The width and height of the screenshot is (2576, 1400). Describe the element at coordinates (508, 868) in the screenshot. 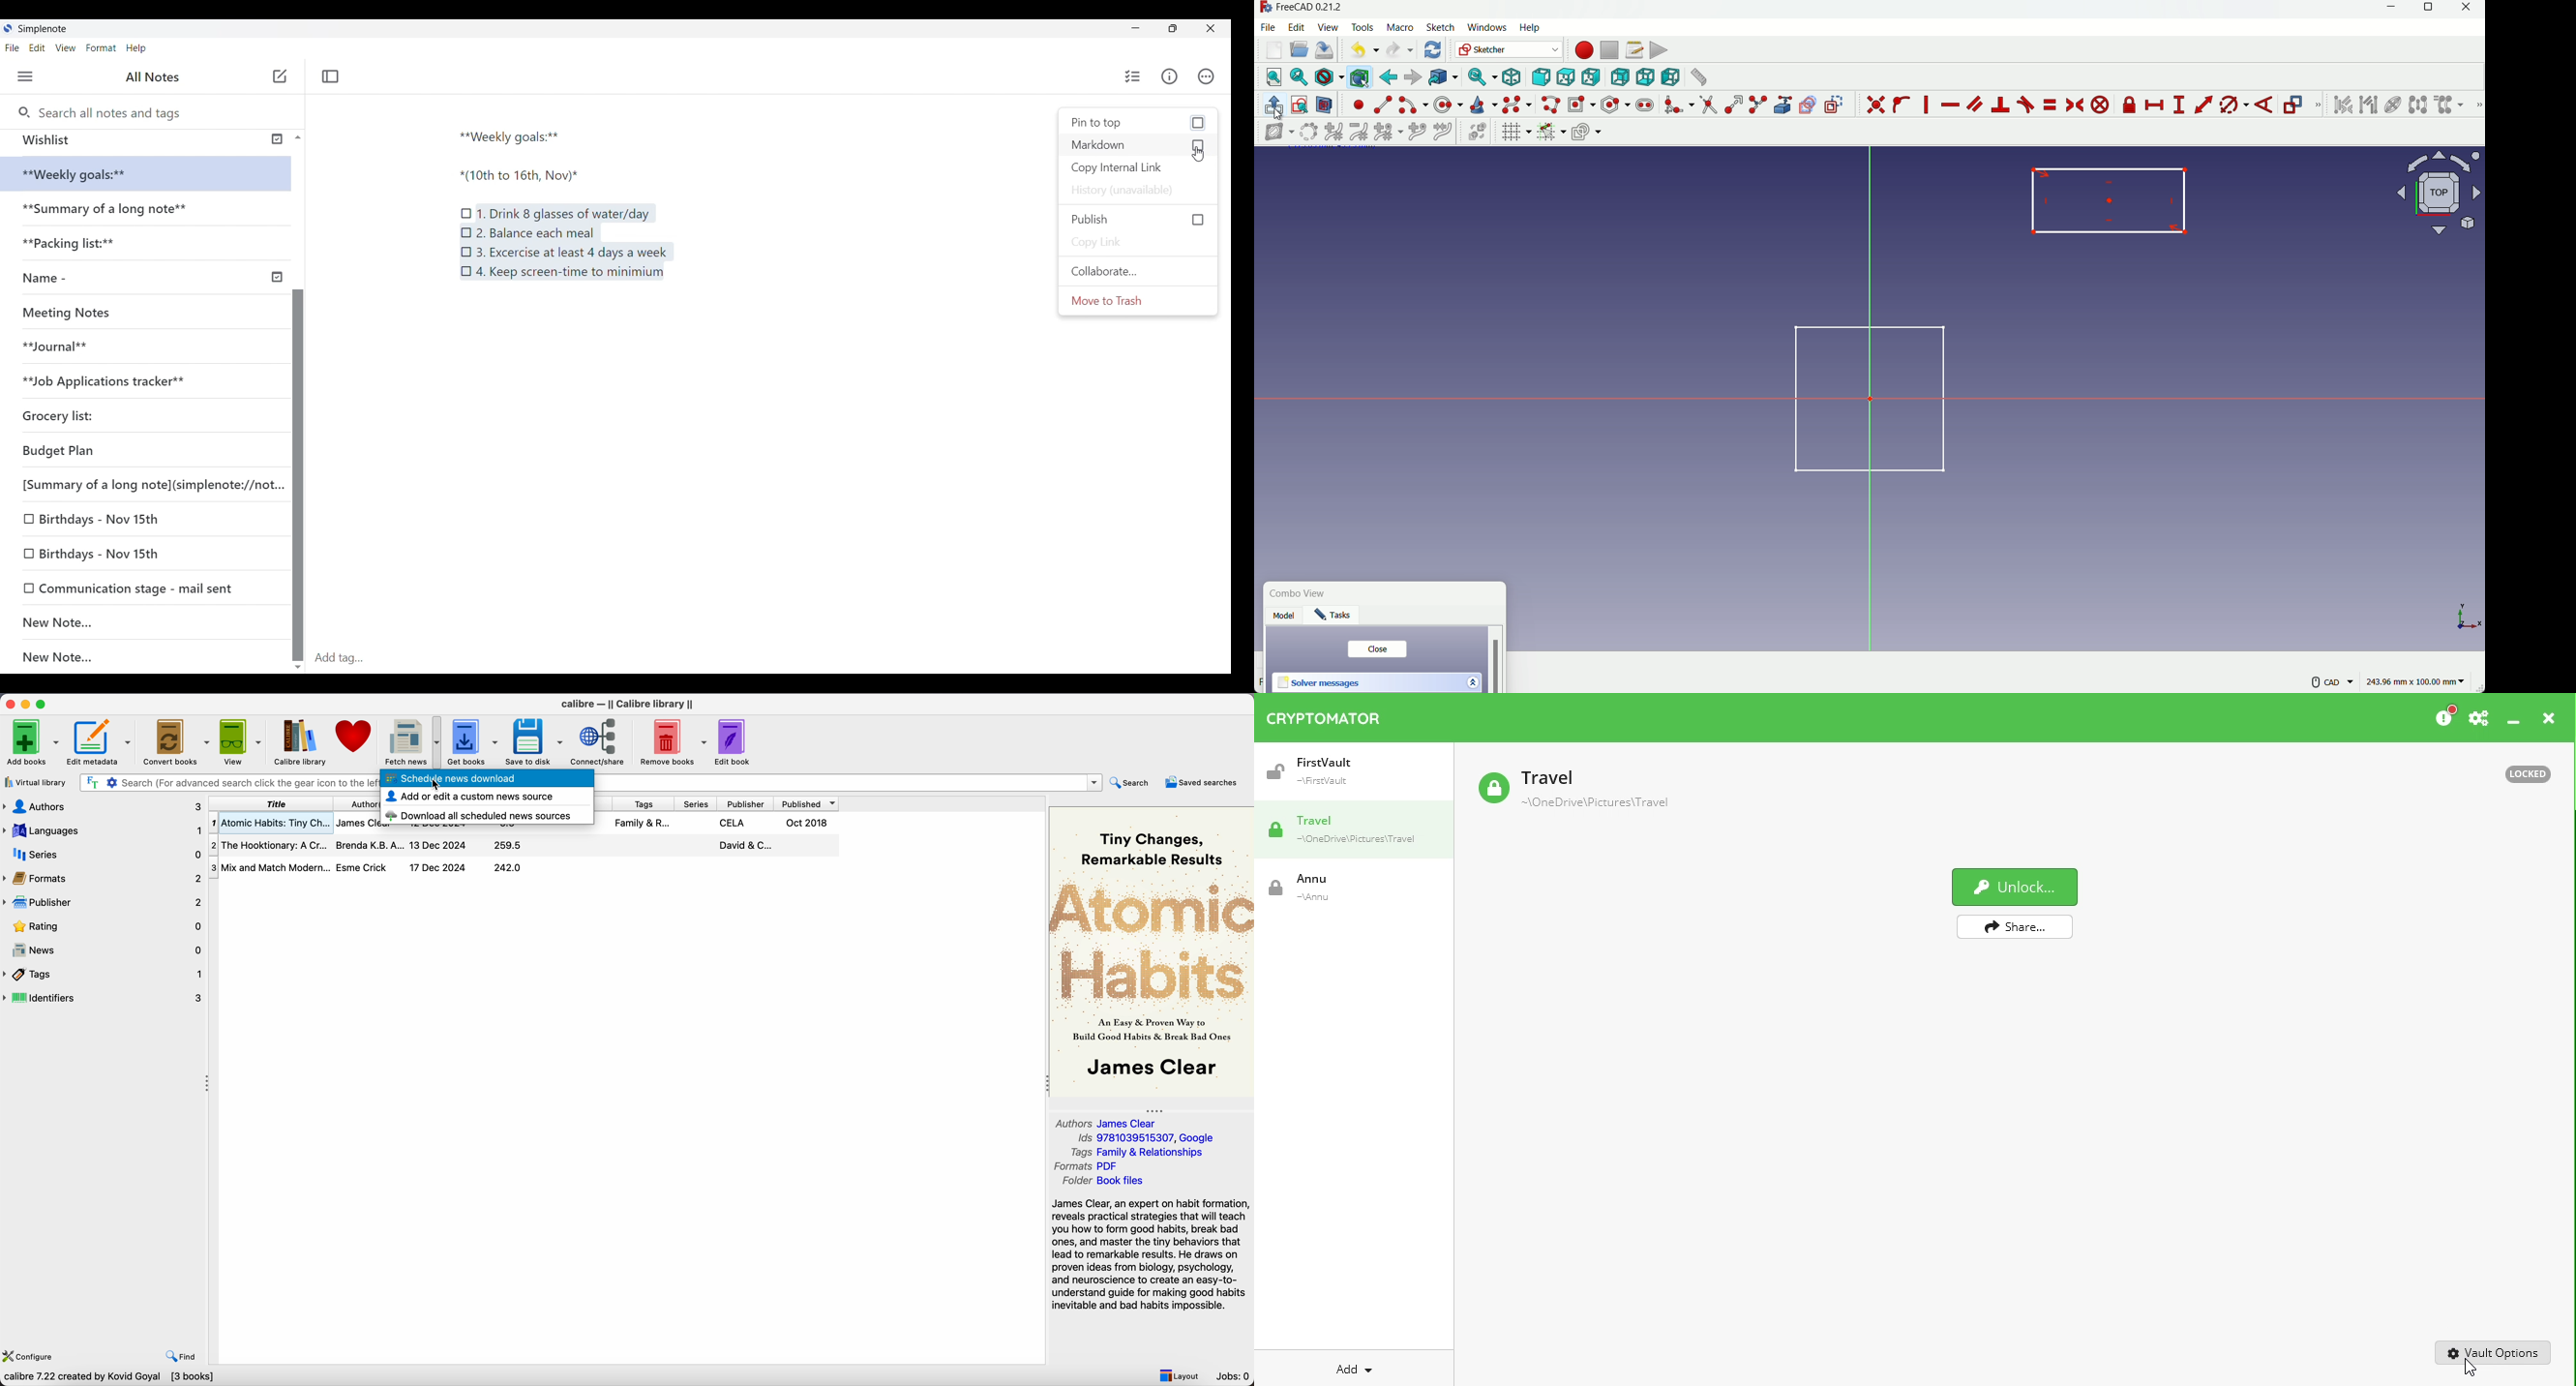

I see `242.0` at that location.